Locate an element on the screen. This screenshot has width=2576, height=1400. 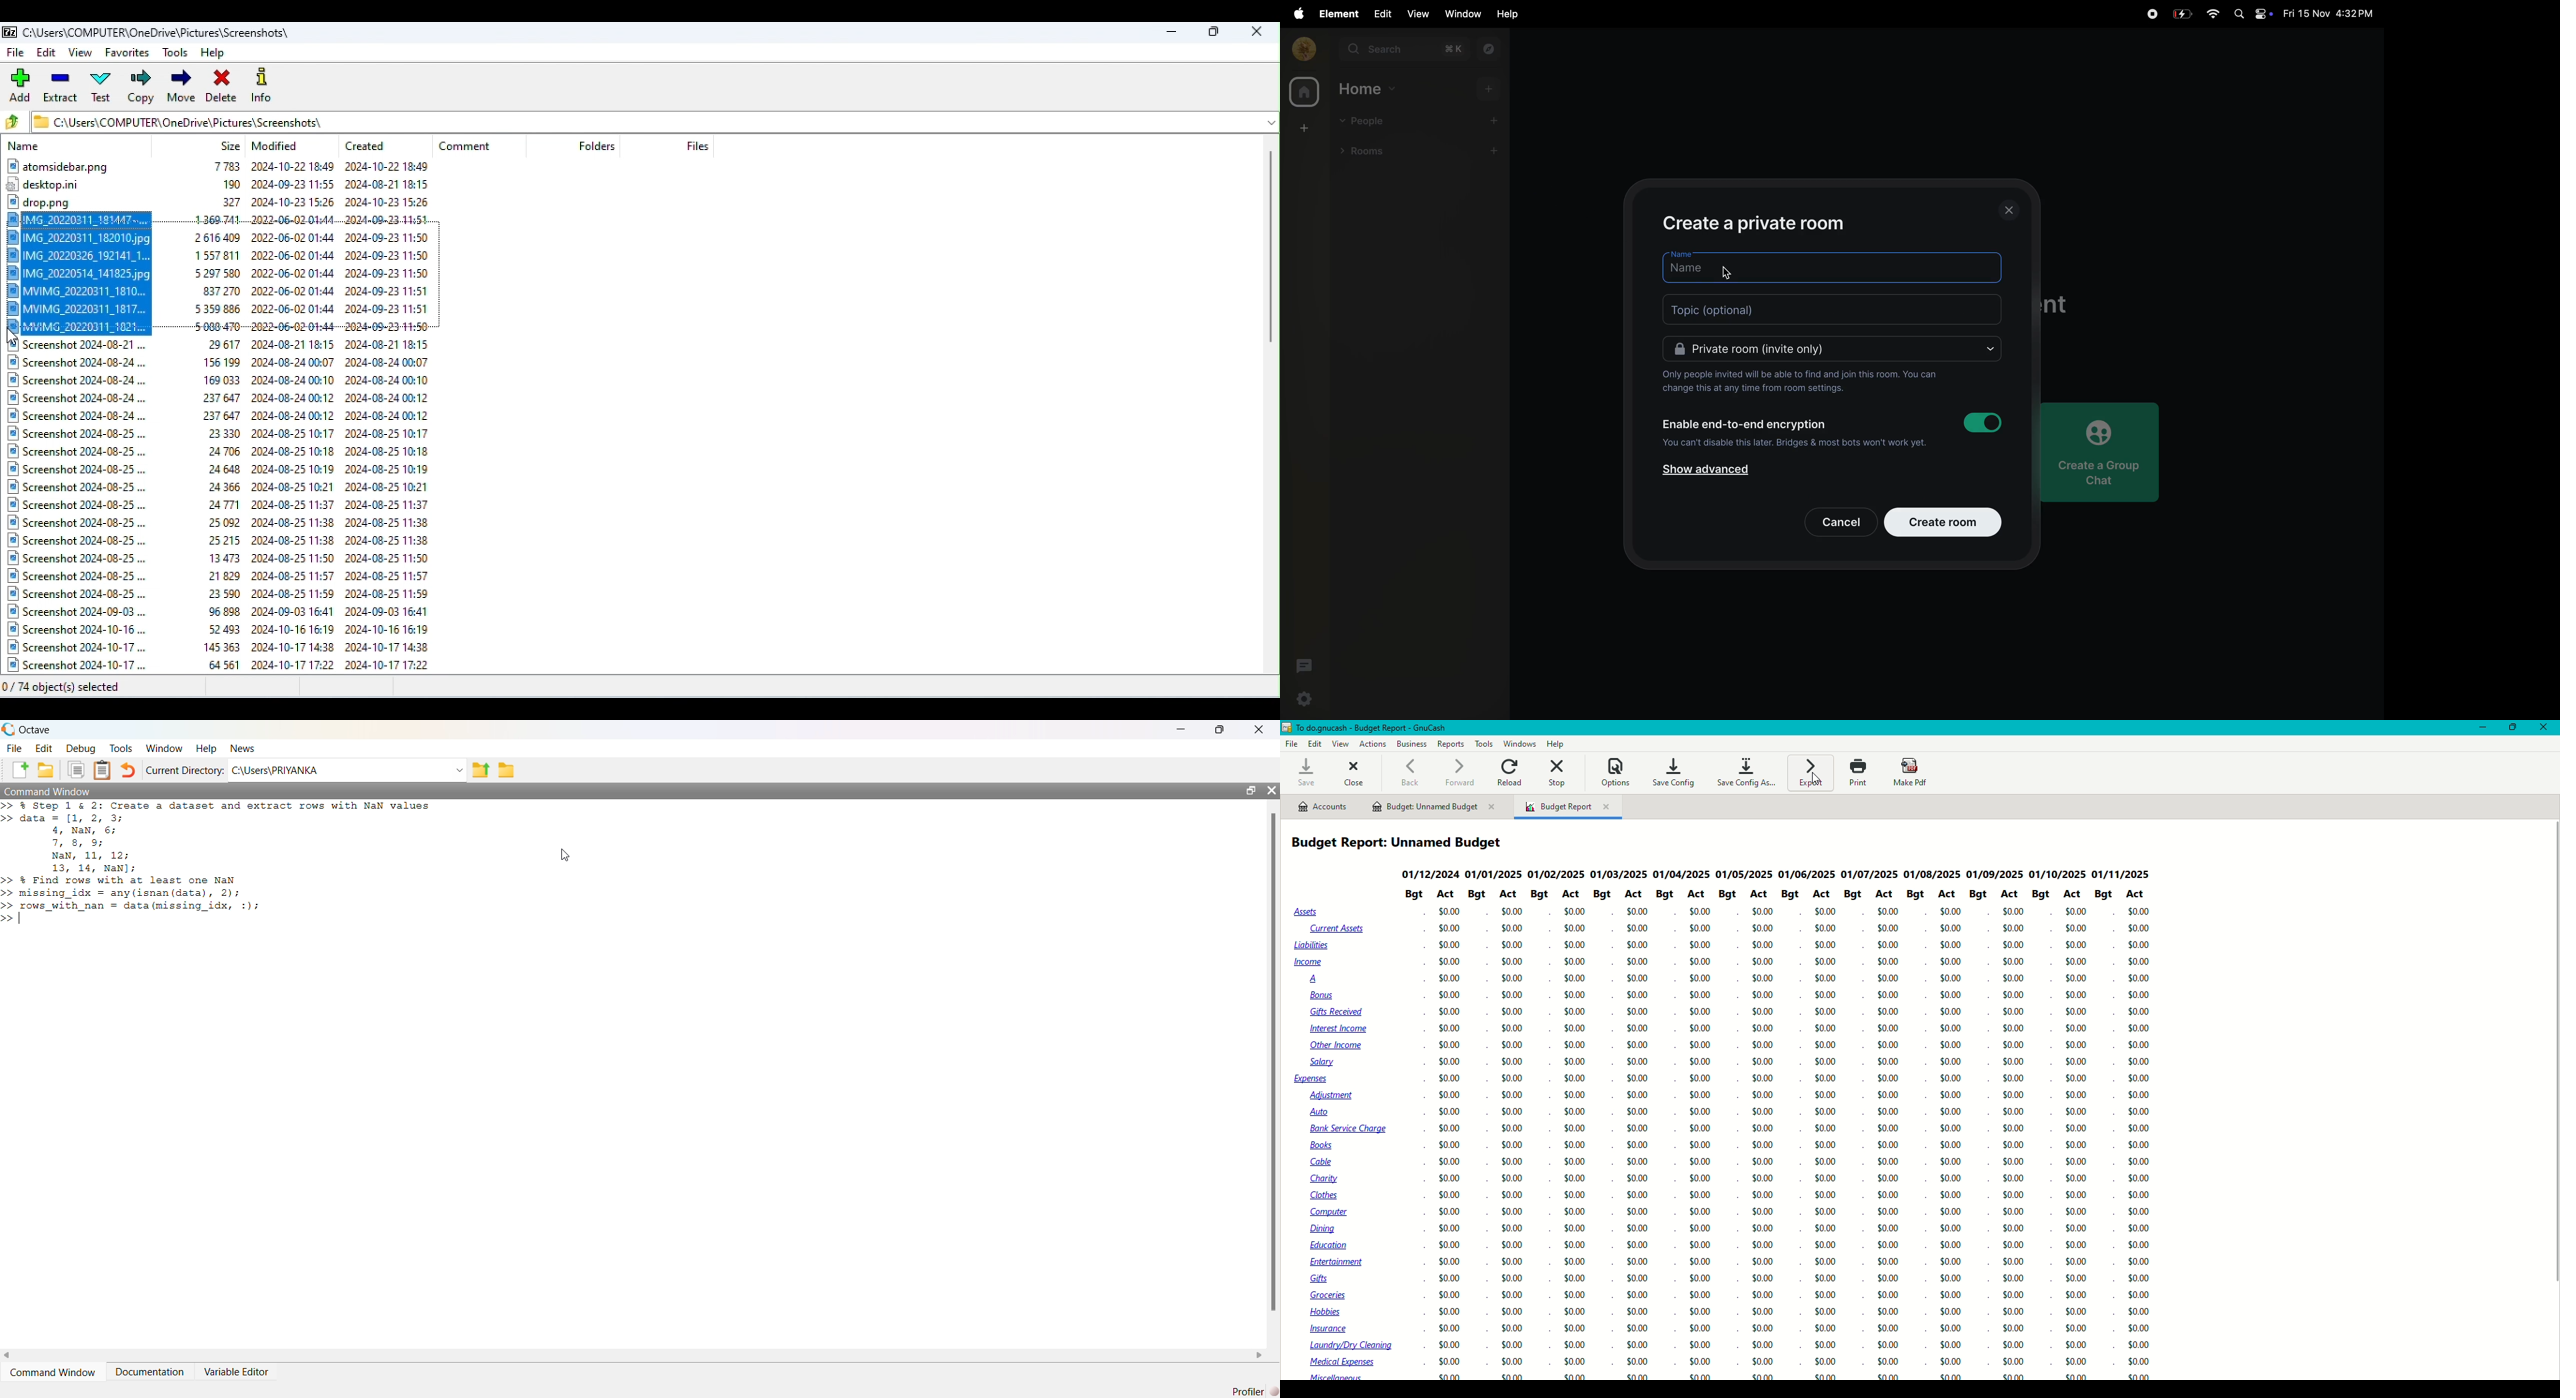
$0.00 is located at coordinates (1450, 1212).